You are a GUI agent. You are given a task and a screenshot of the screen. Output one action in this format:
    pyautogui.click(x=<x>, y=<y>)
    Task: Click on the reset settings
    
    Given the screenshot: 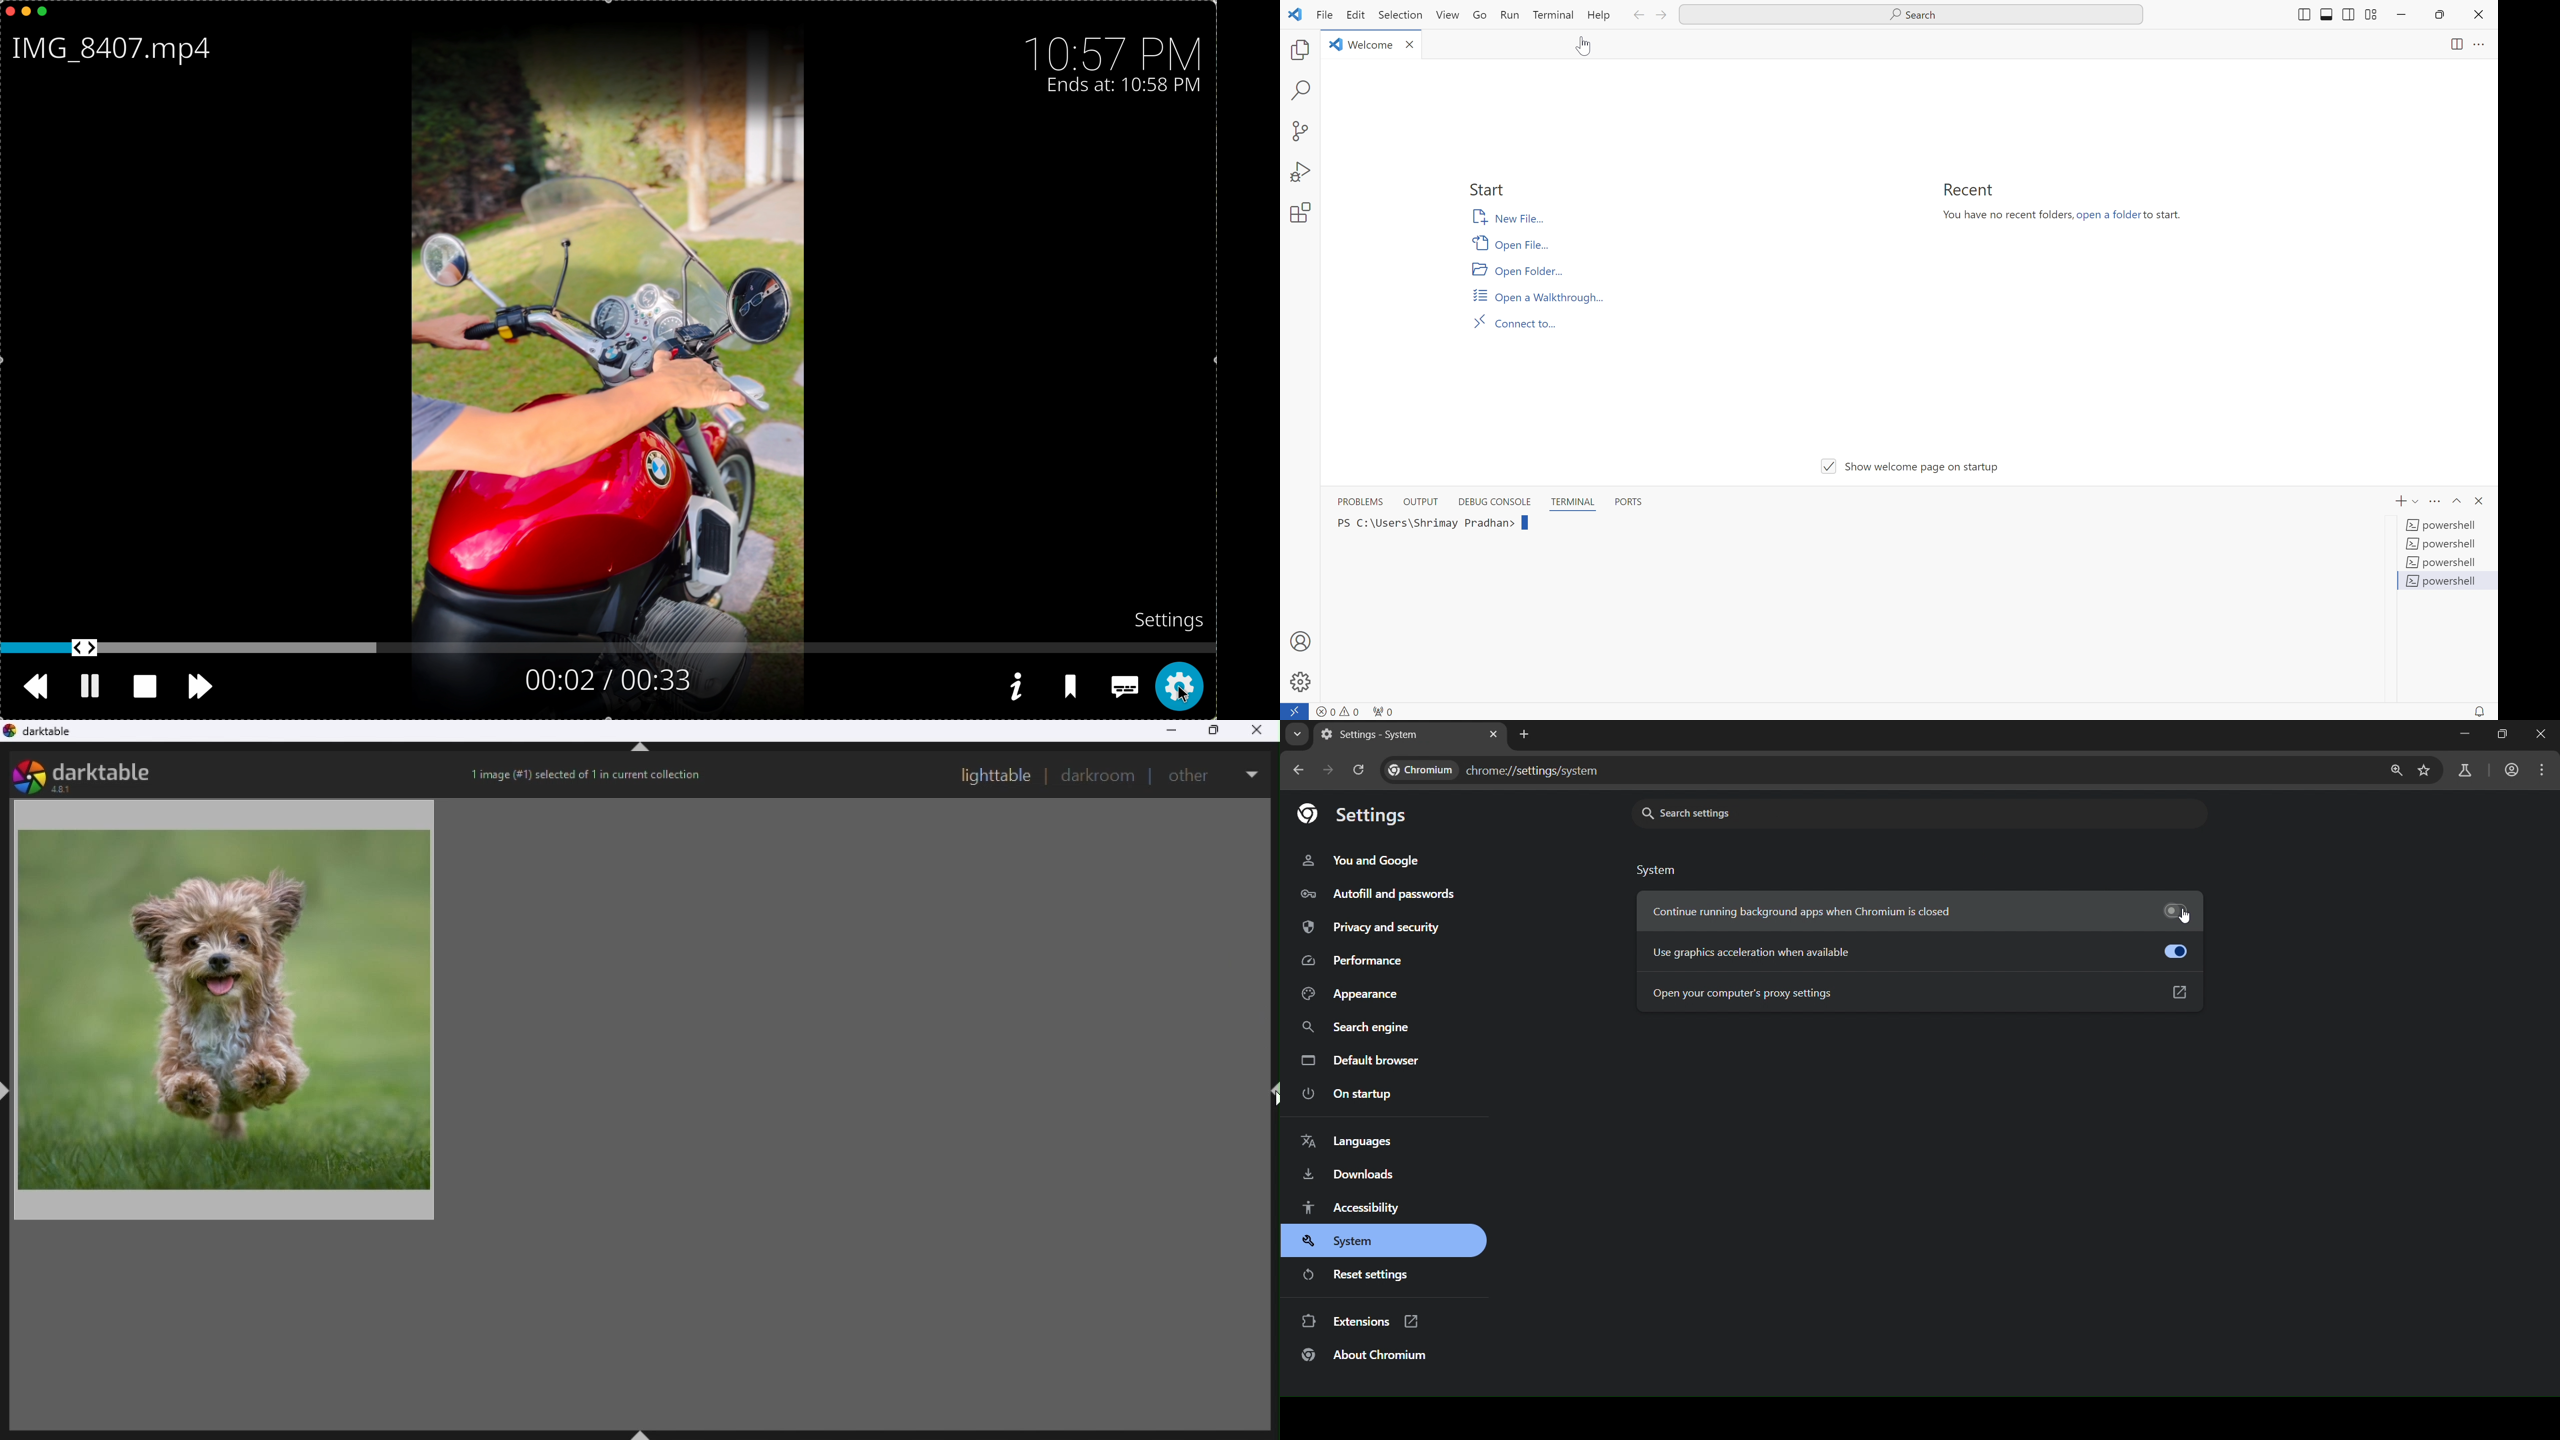 What is the action you would take?
    pyautogui.click(x=1363, y=1275)
    